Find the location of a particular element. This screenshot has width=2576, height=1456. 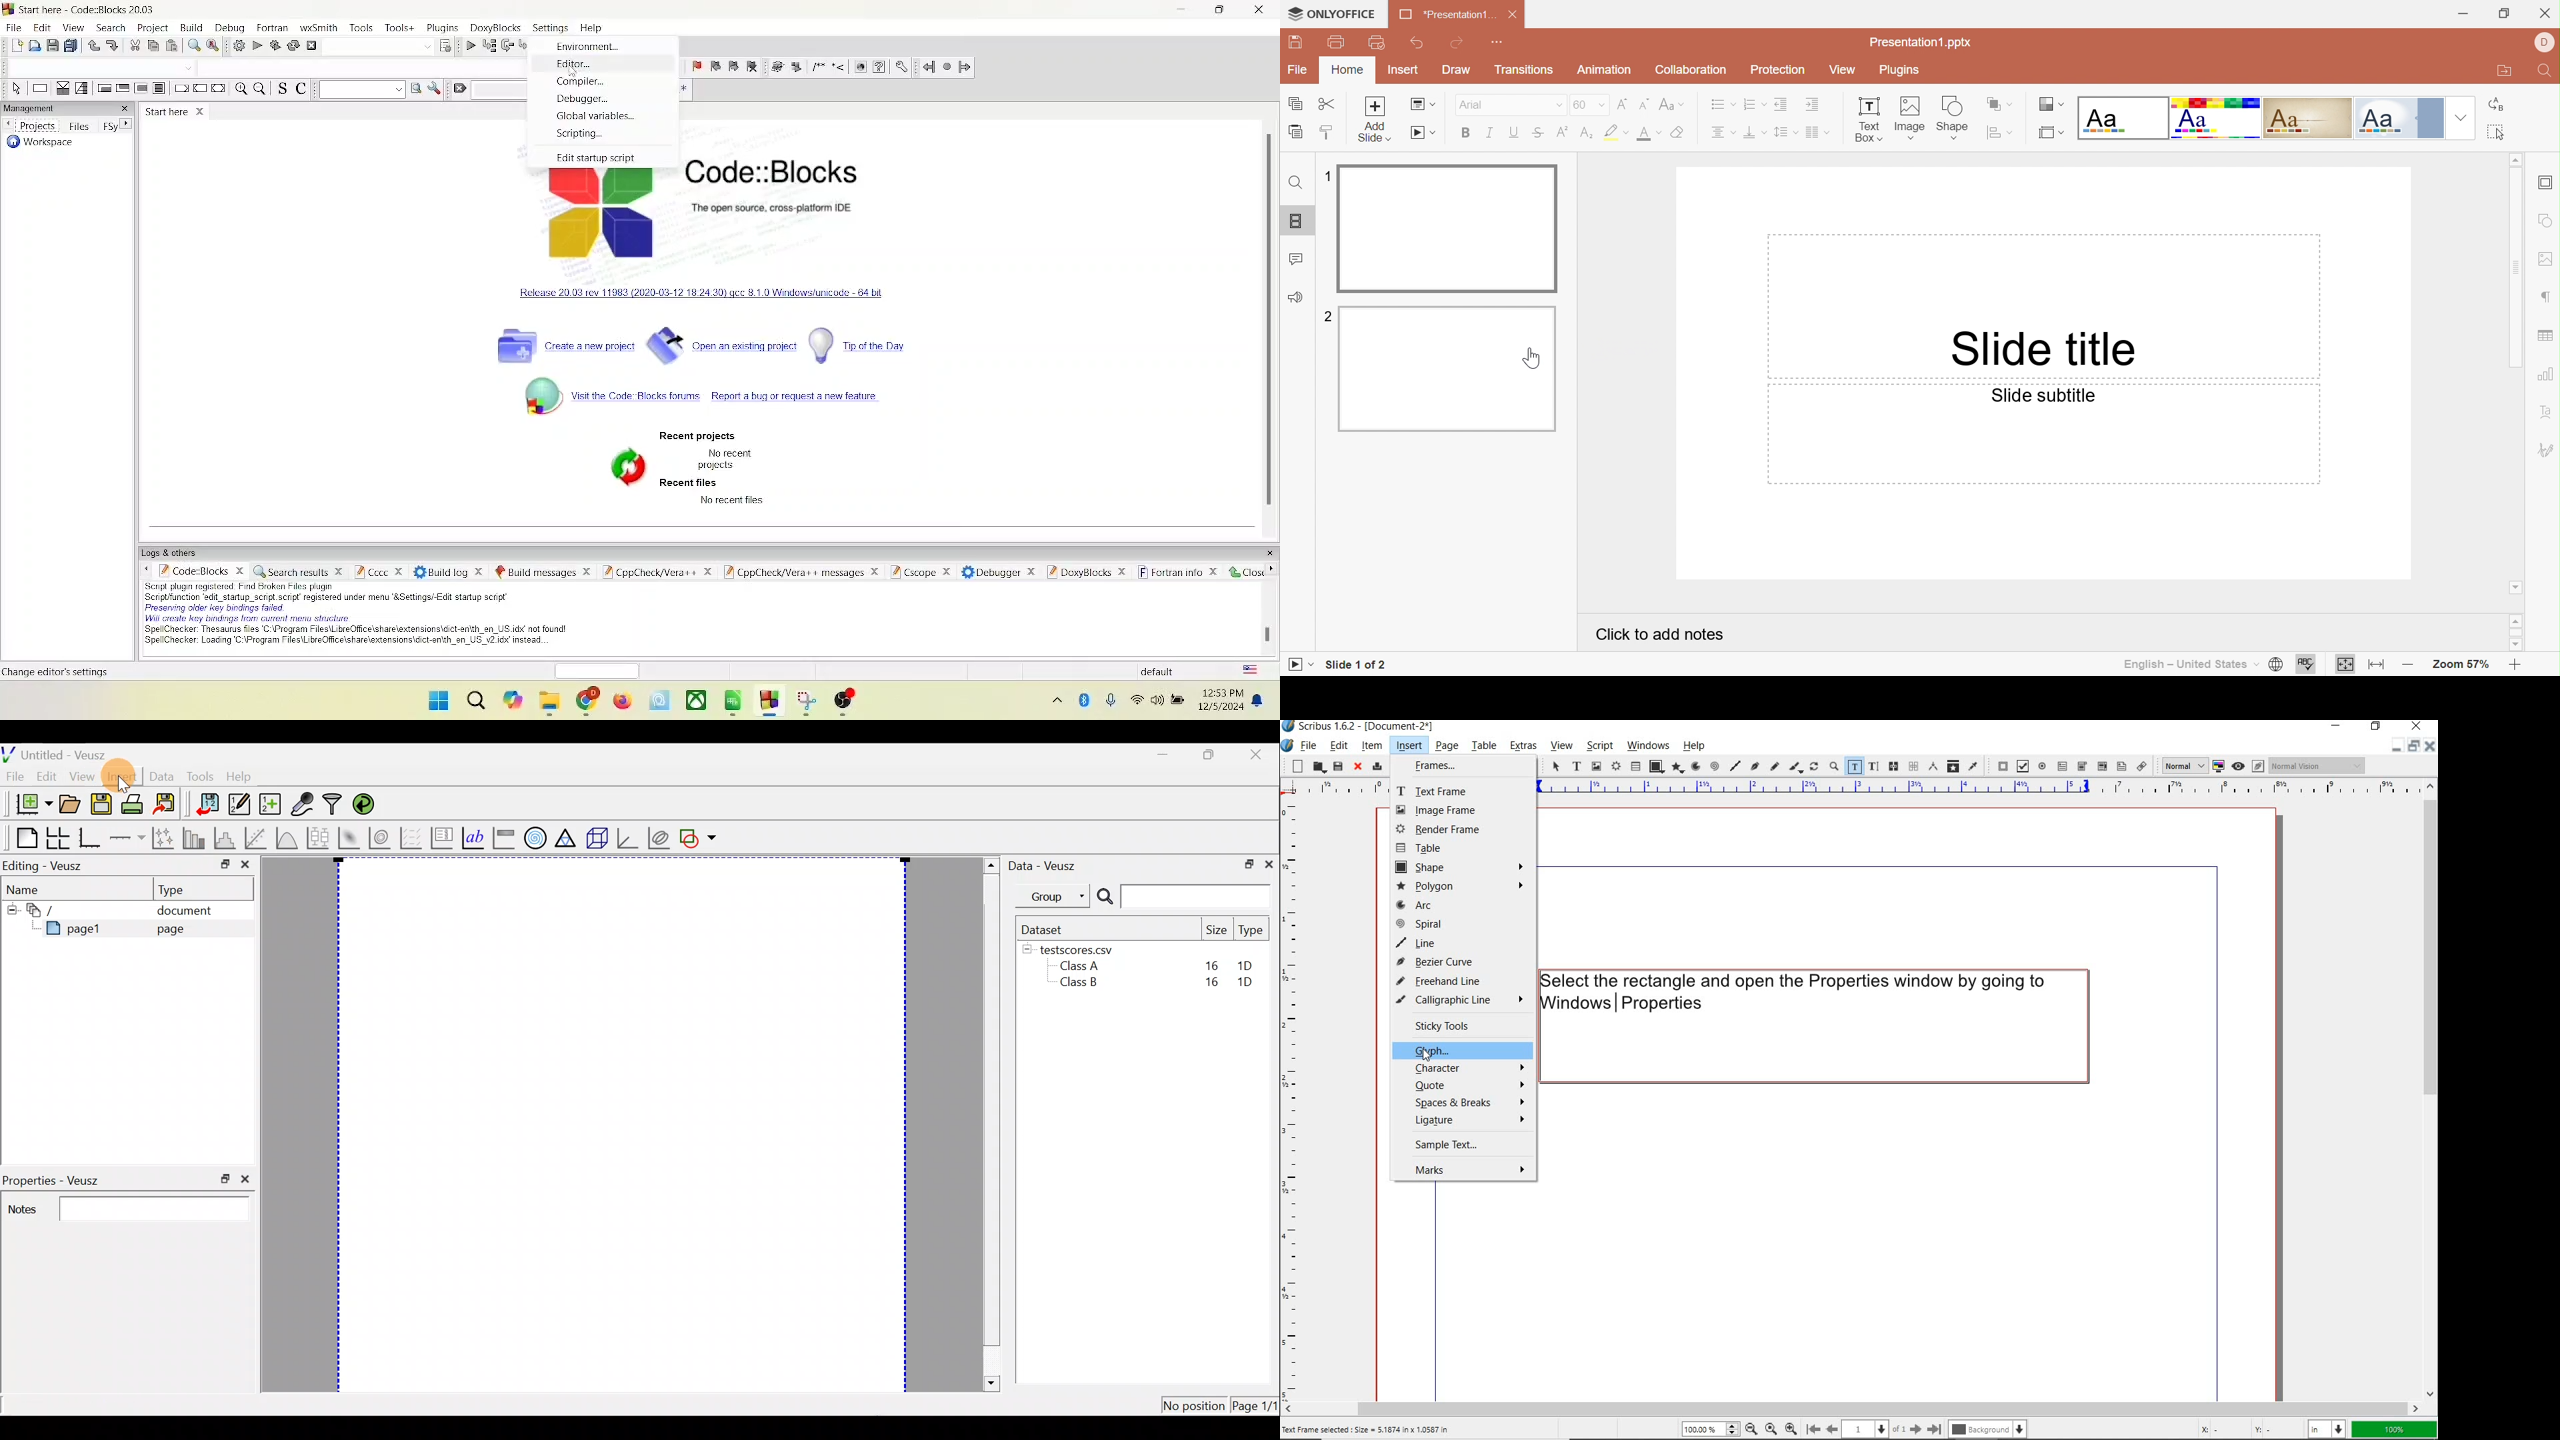

zoom out is located at coordinates (1751, 1428).